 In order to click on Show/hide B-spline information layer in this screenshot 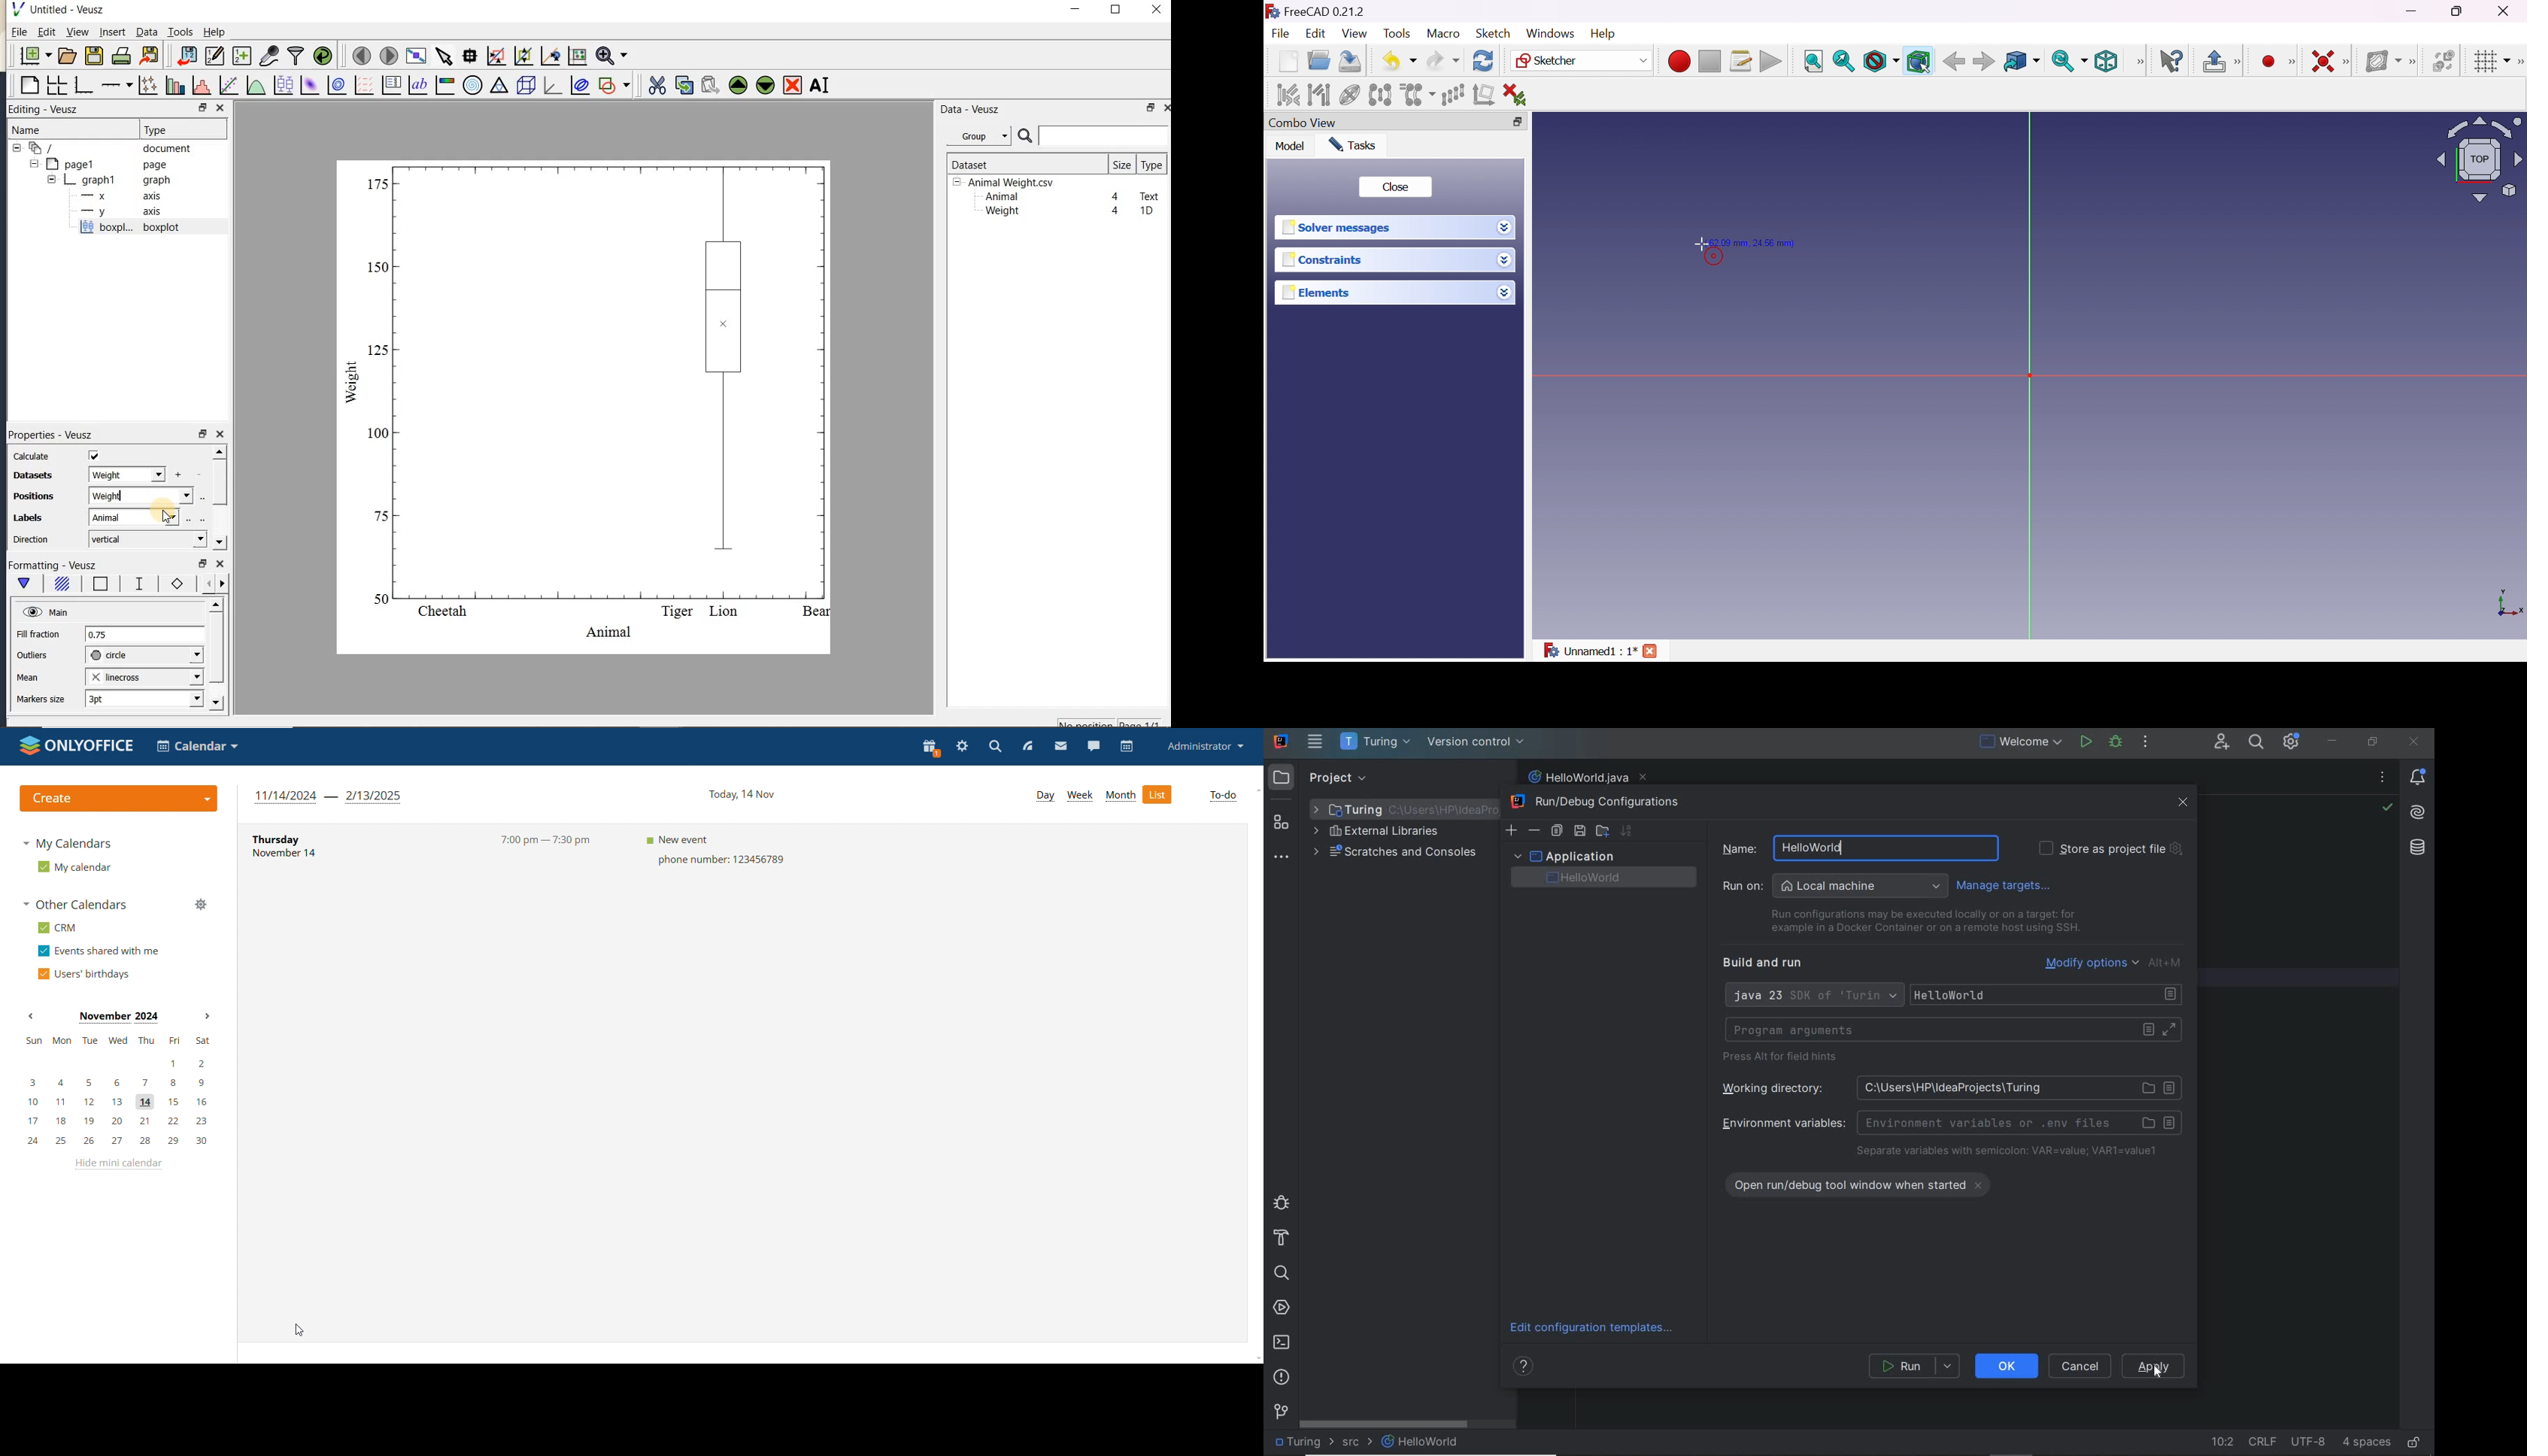, I will do `click(2384, 61)`.